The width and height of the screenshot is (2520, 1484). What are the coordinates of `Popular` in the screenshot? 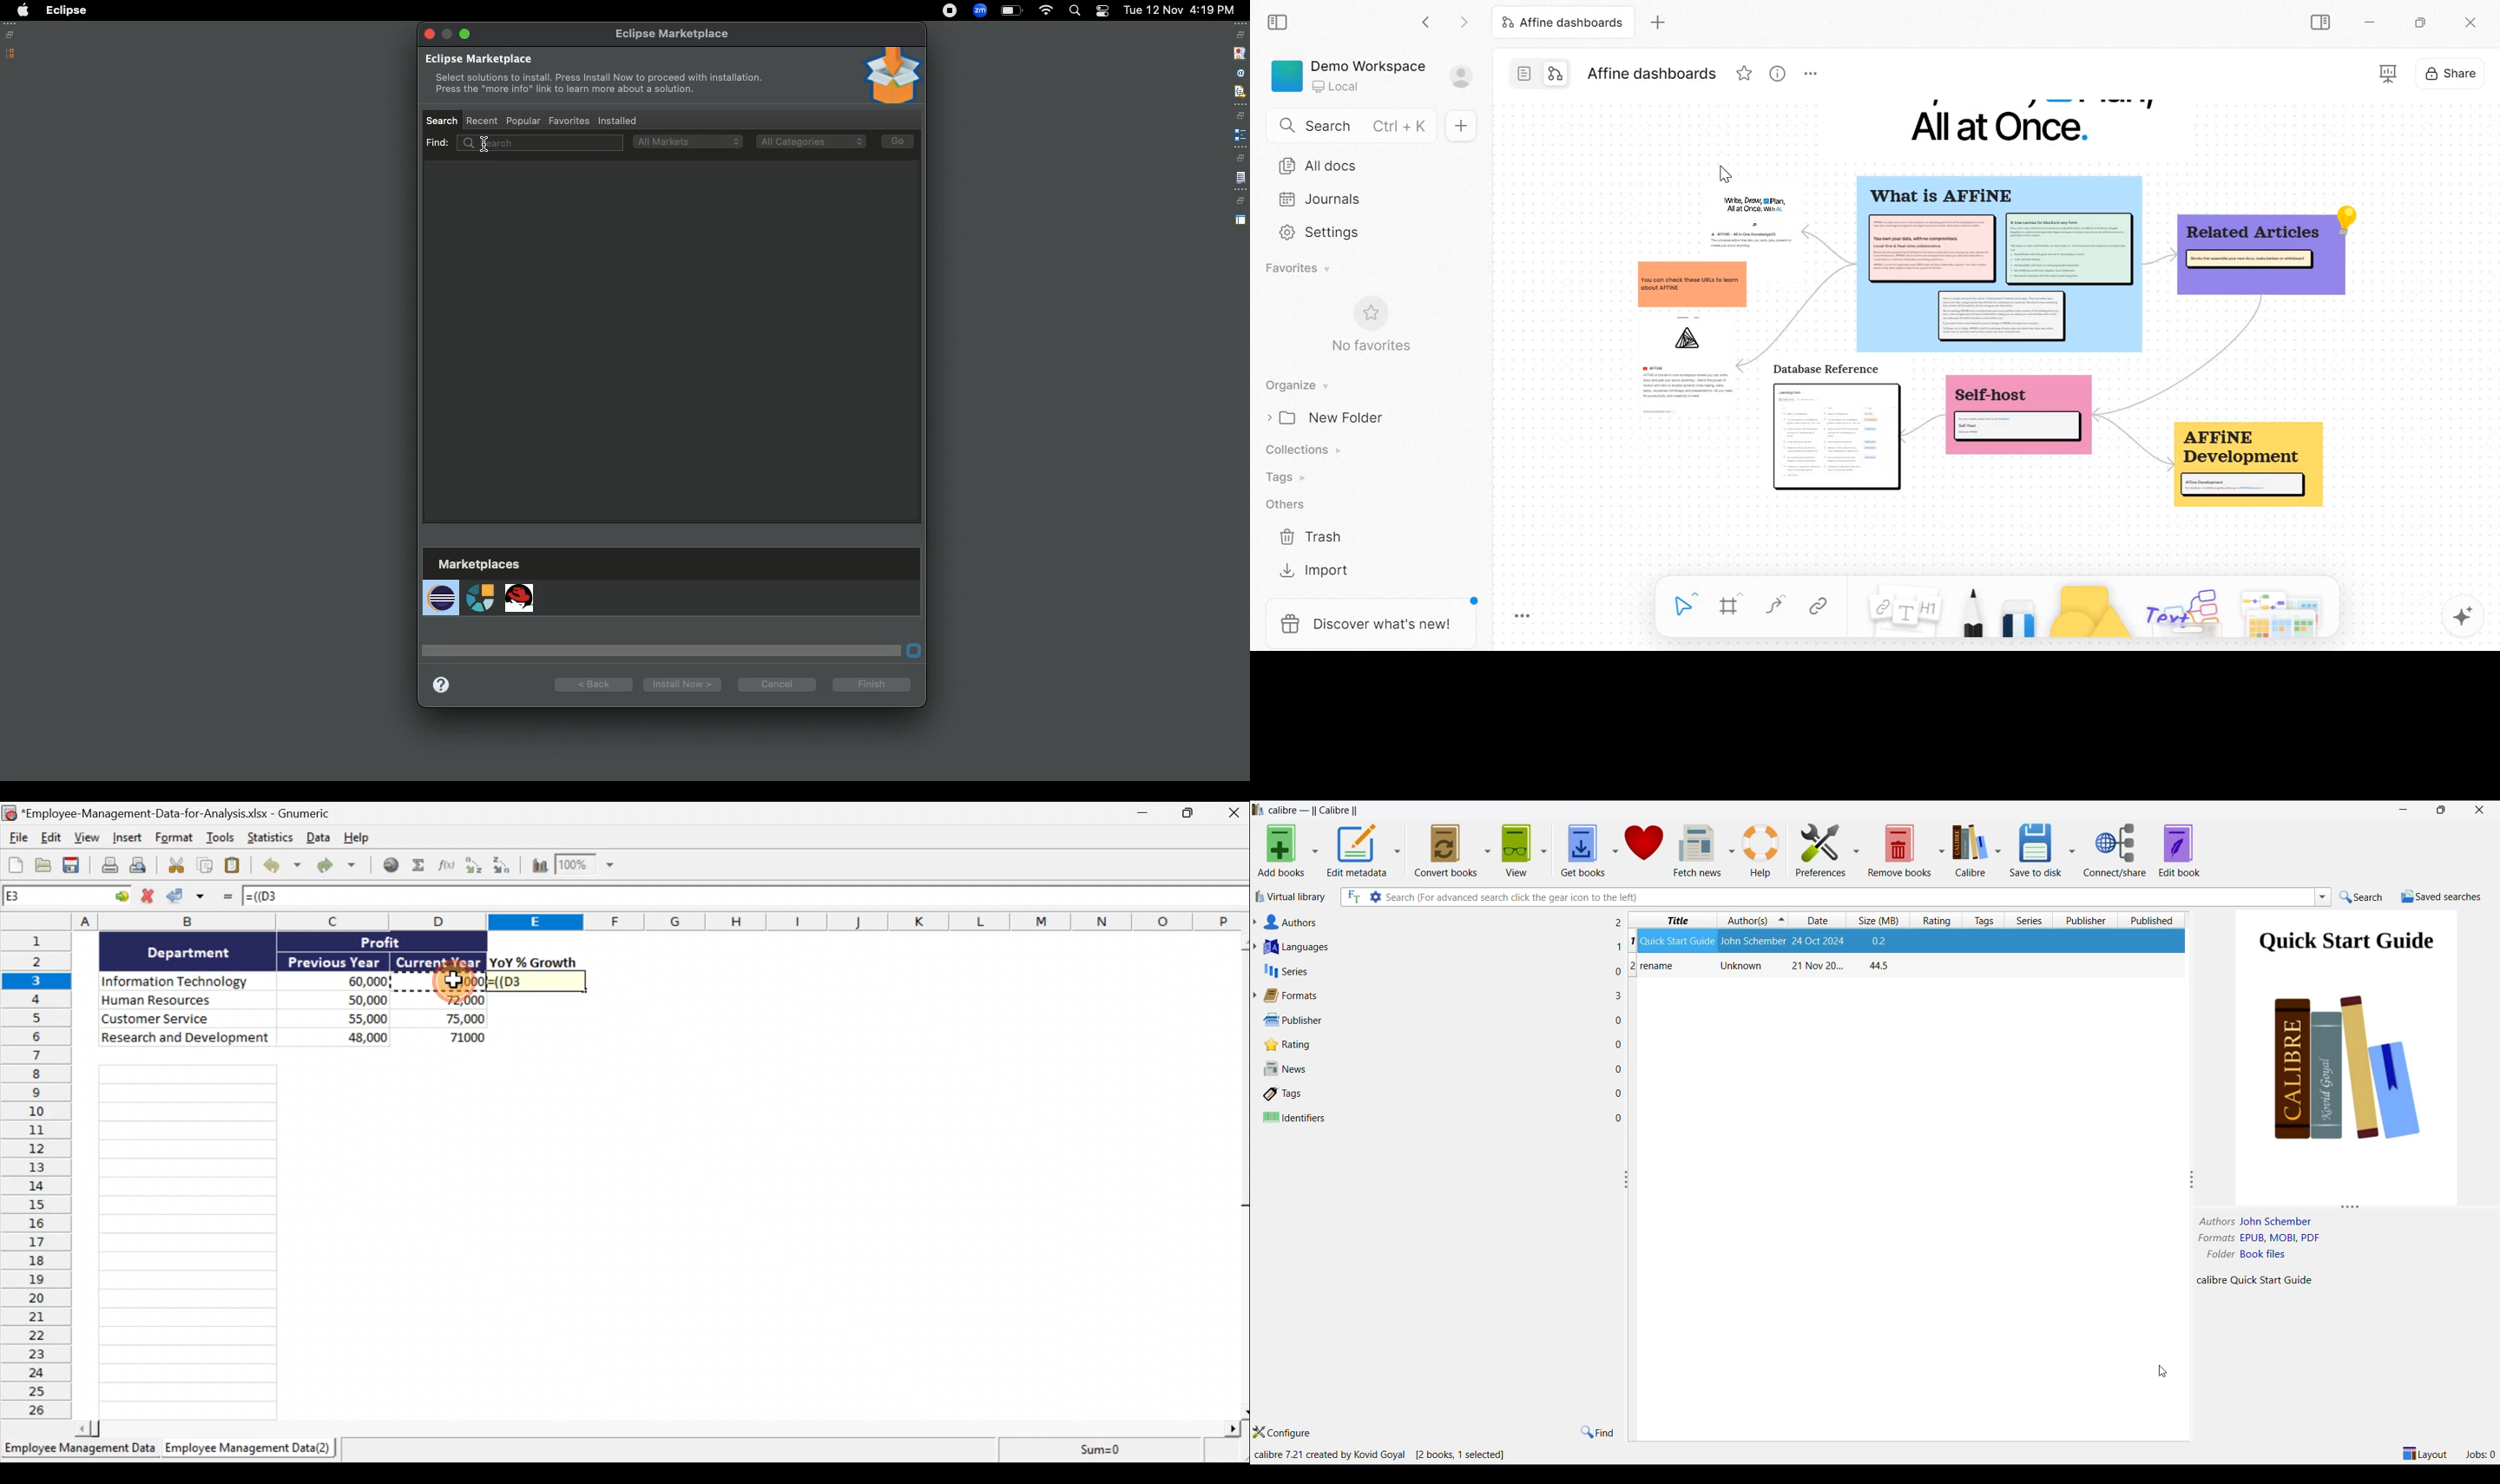 It's located at (522, 121).